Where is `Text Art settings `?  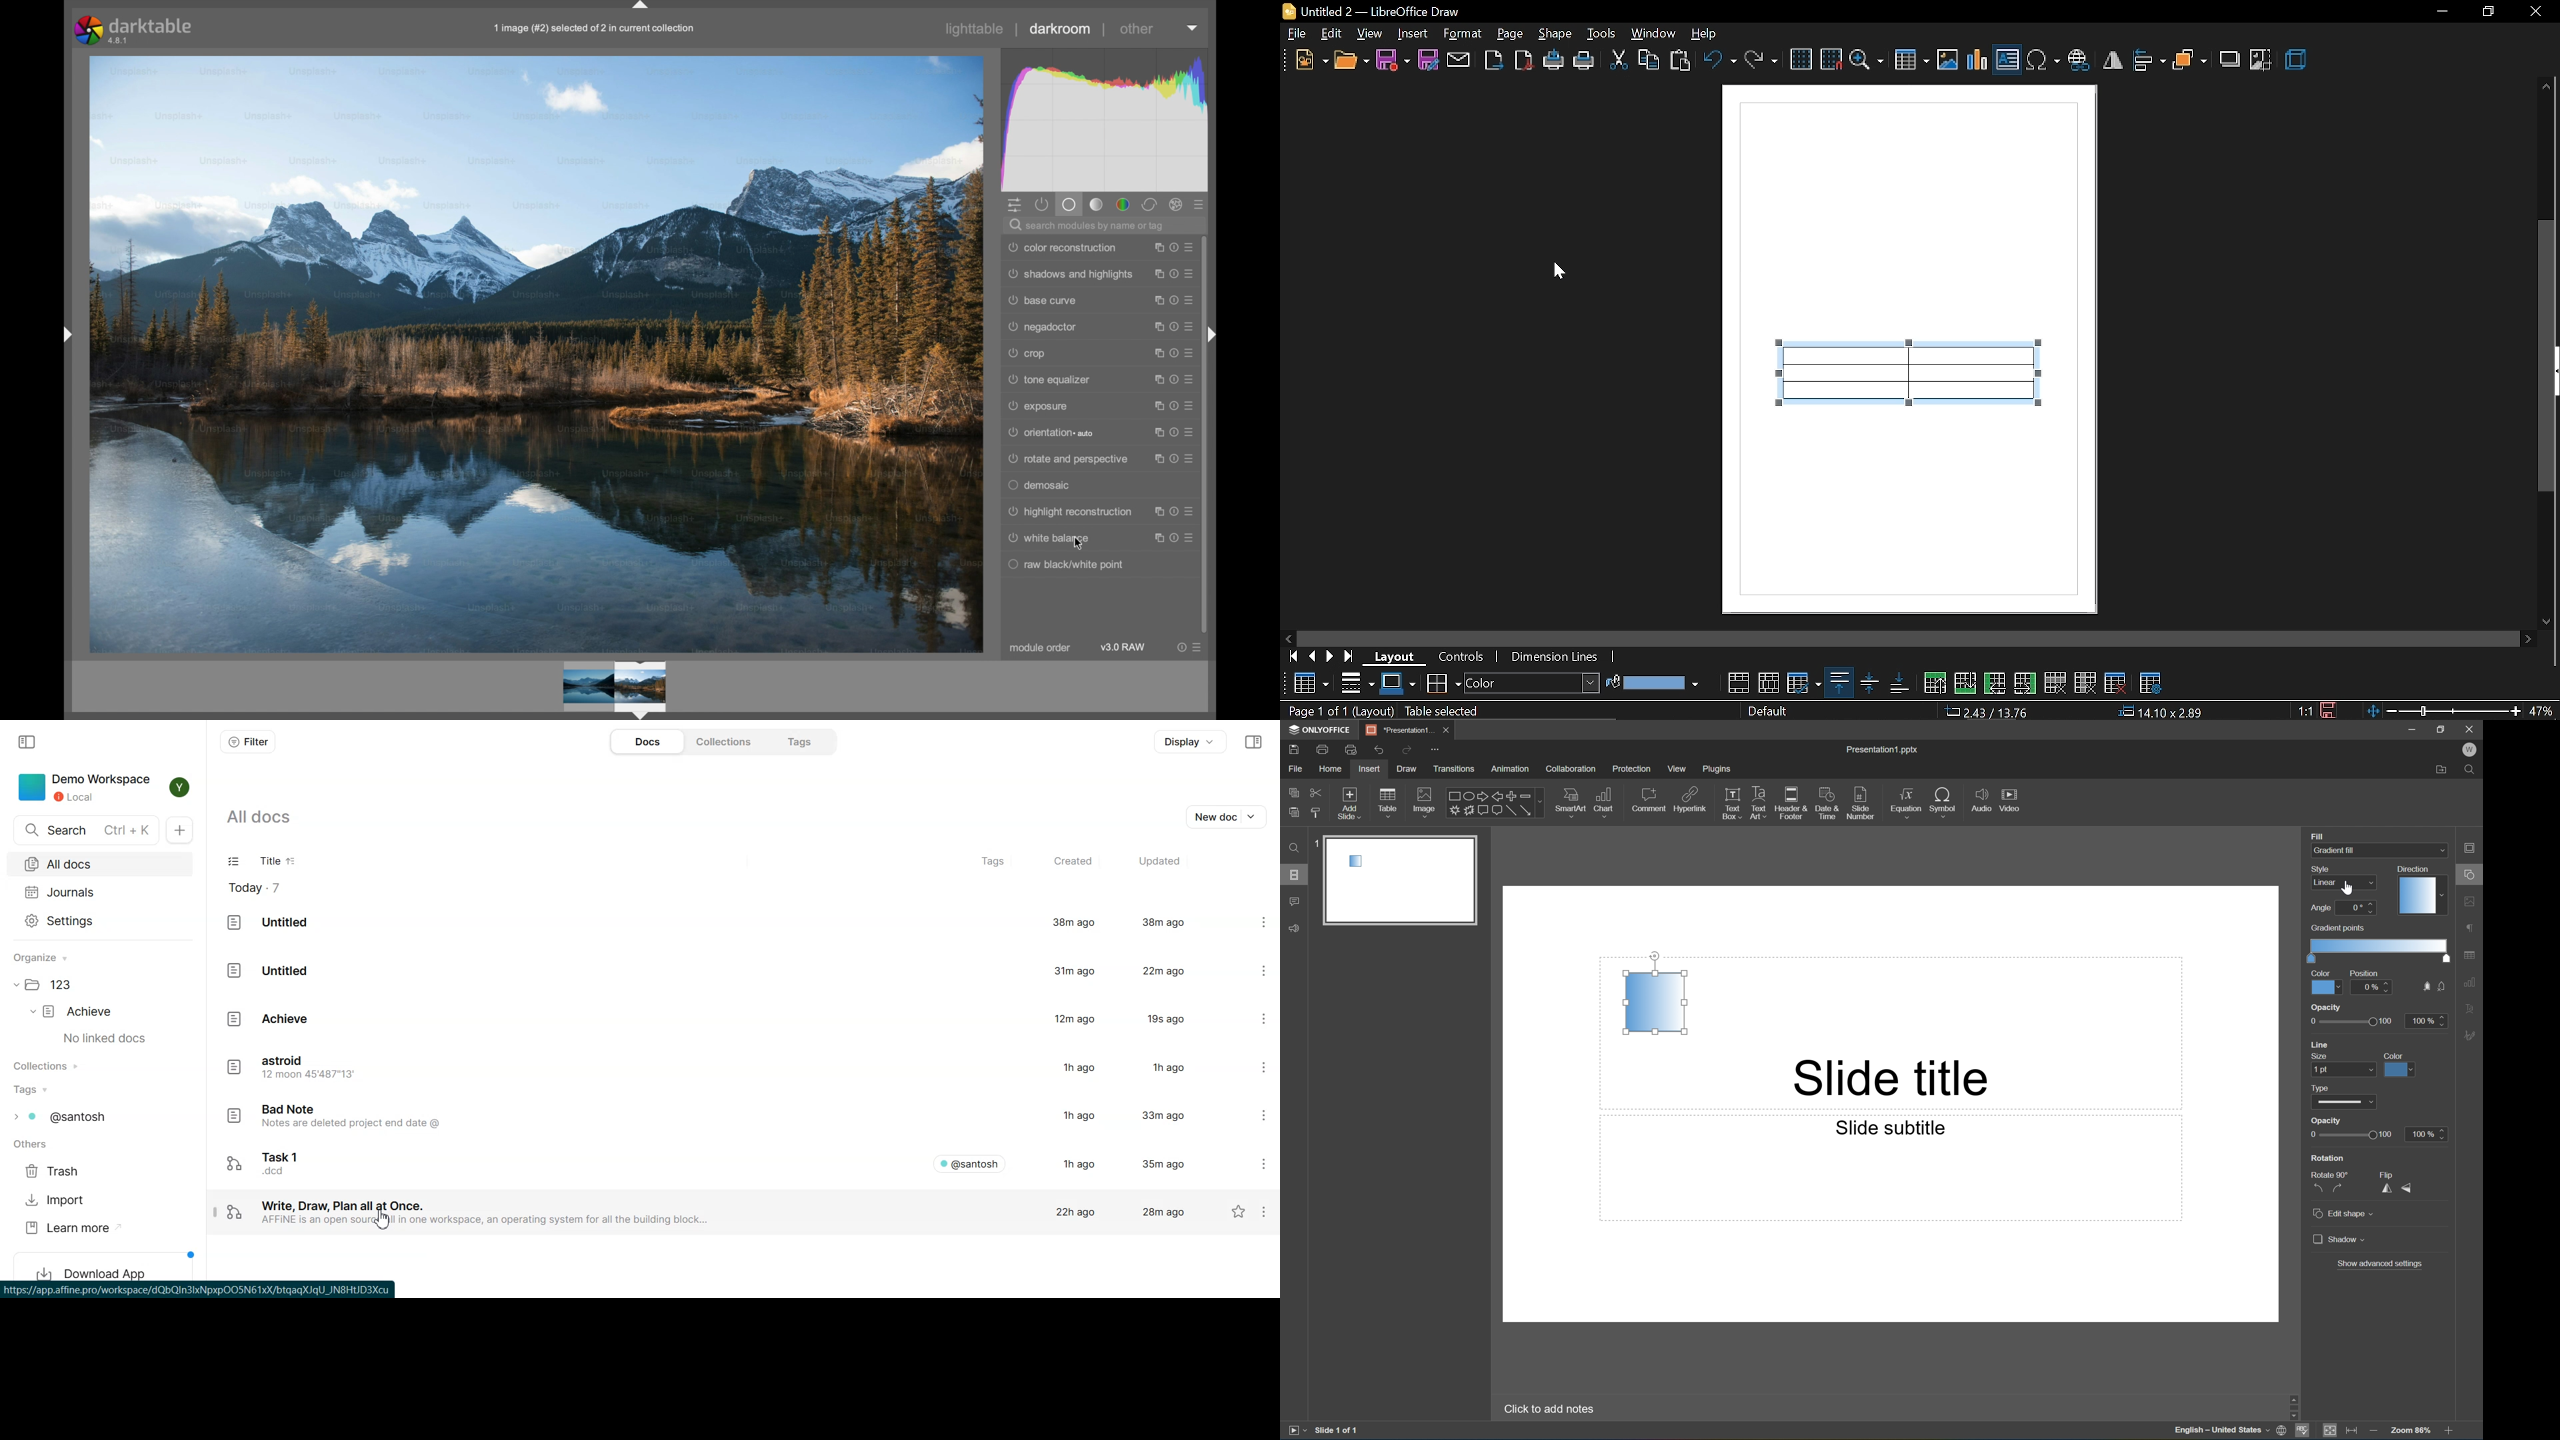 Text Art settings  is located at coordinates (2473, 1007).